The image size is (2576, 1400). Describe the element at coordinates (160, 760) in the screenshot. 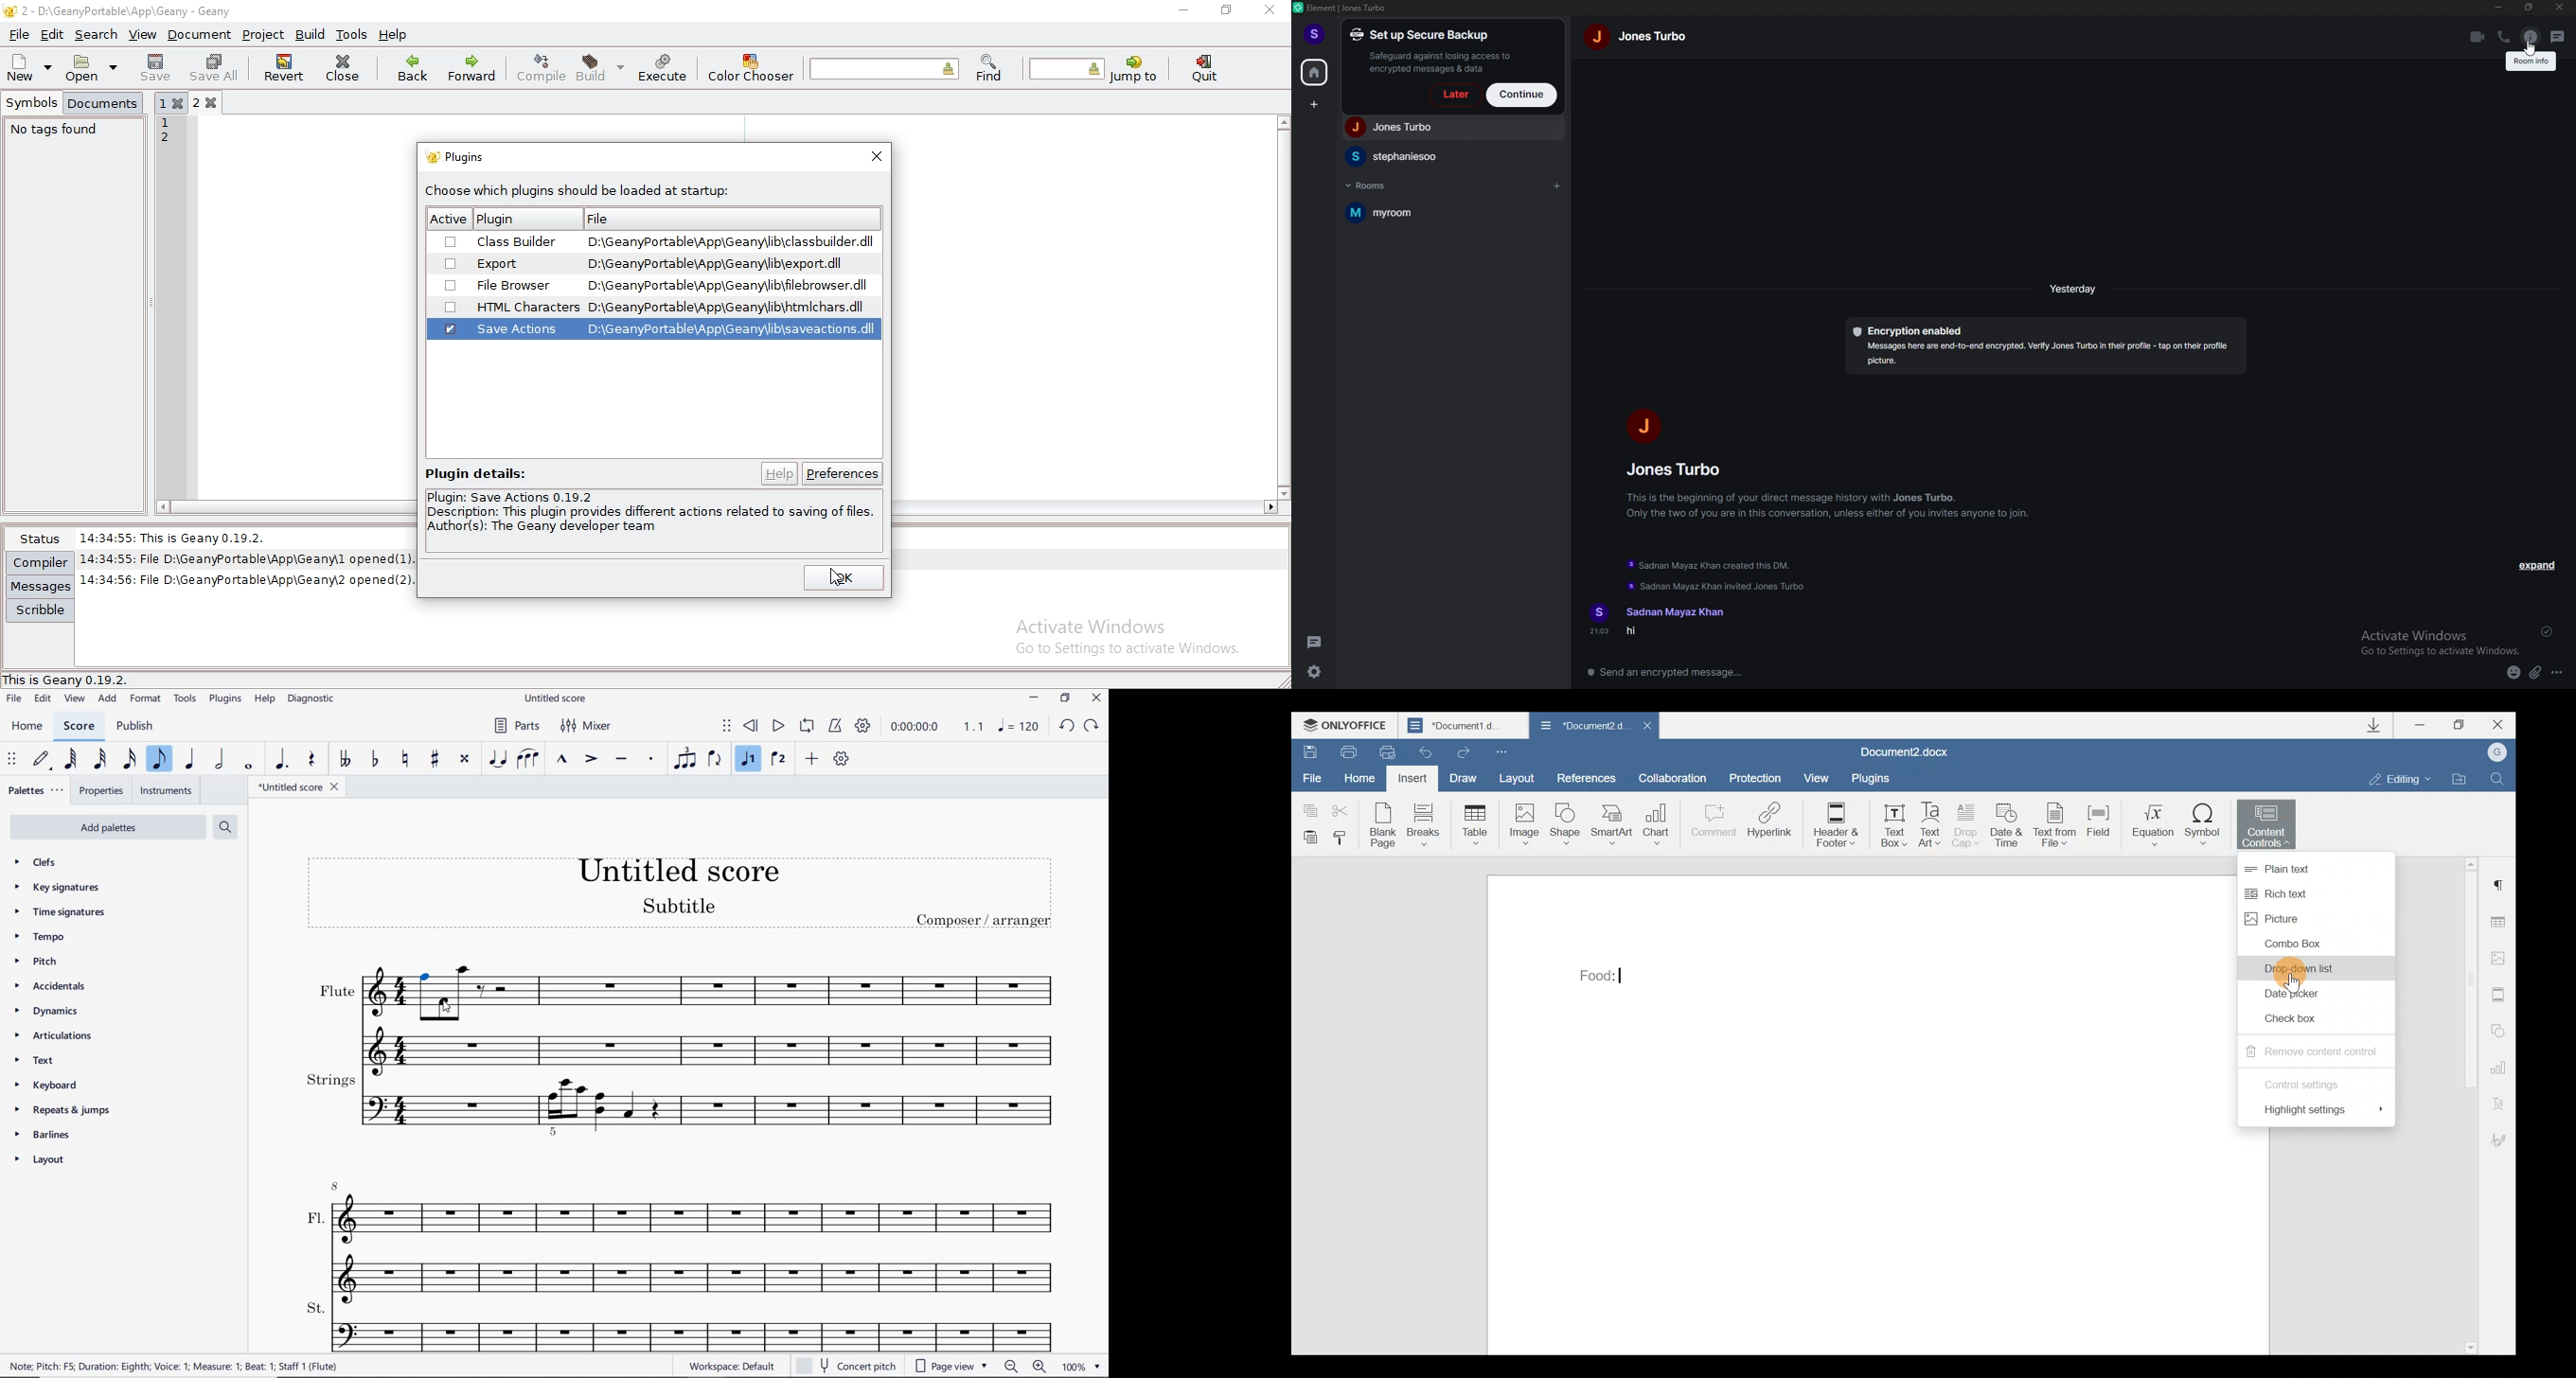

I see `EIGHTH NOTE` at that location.